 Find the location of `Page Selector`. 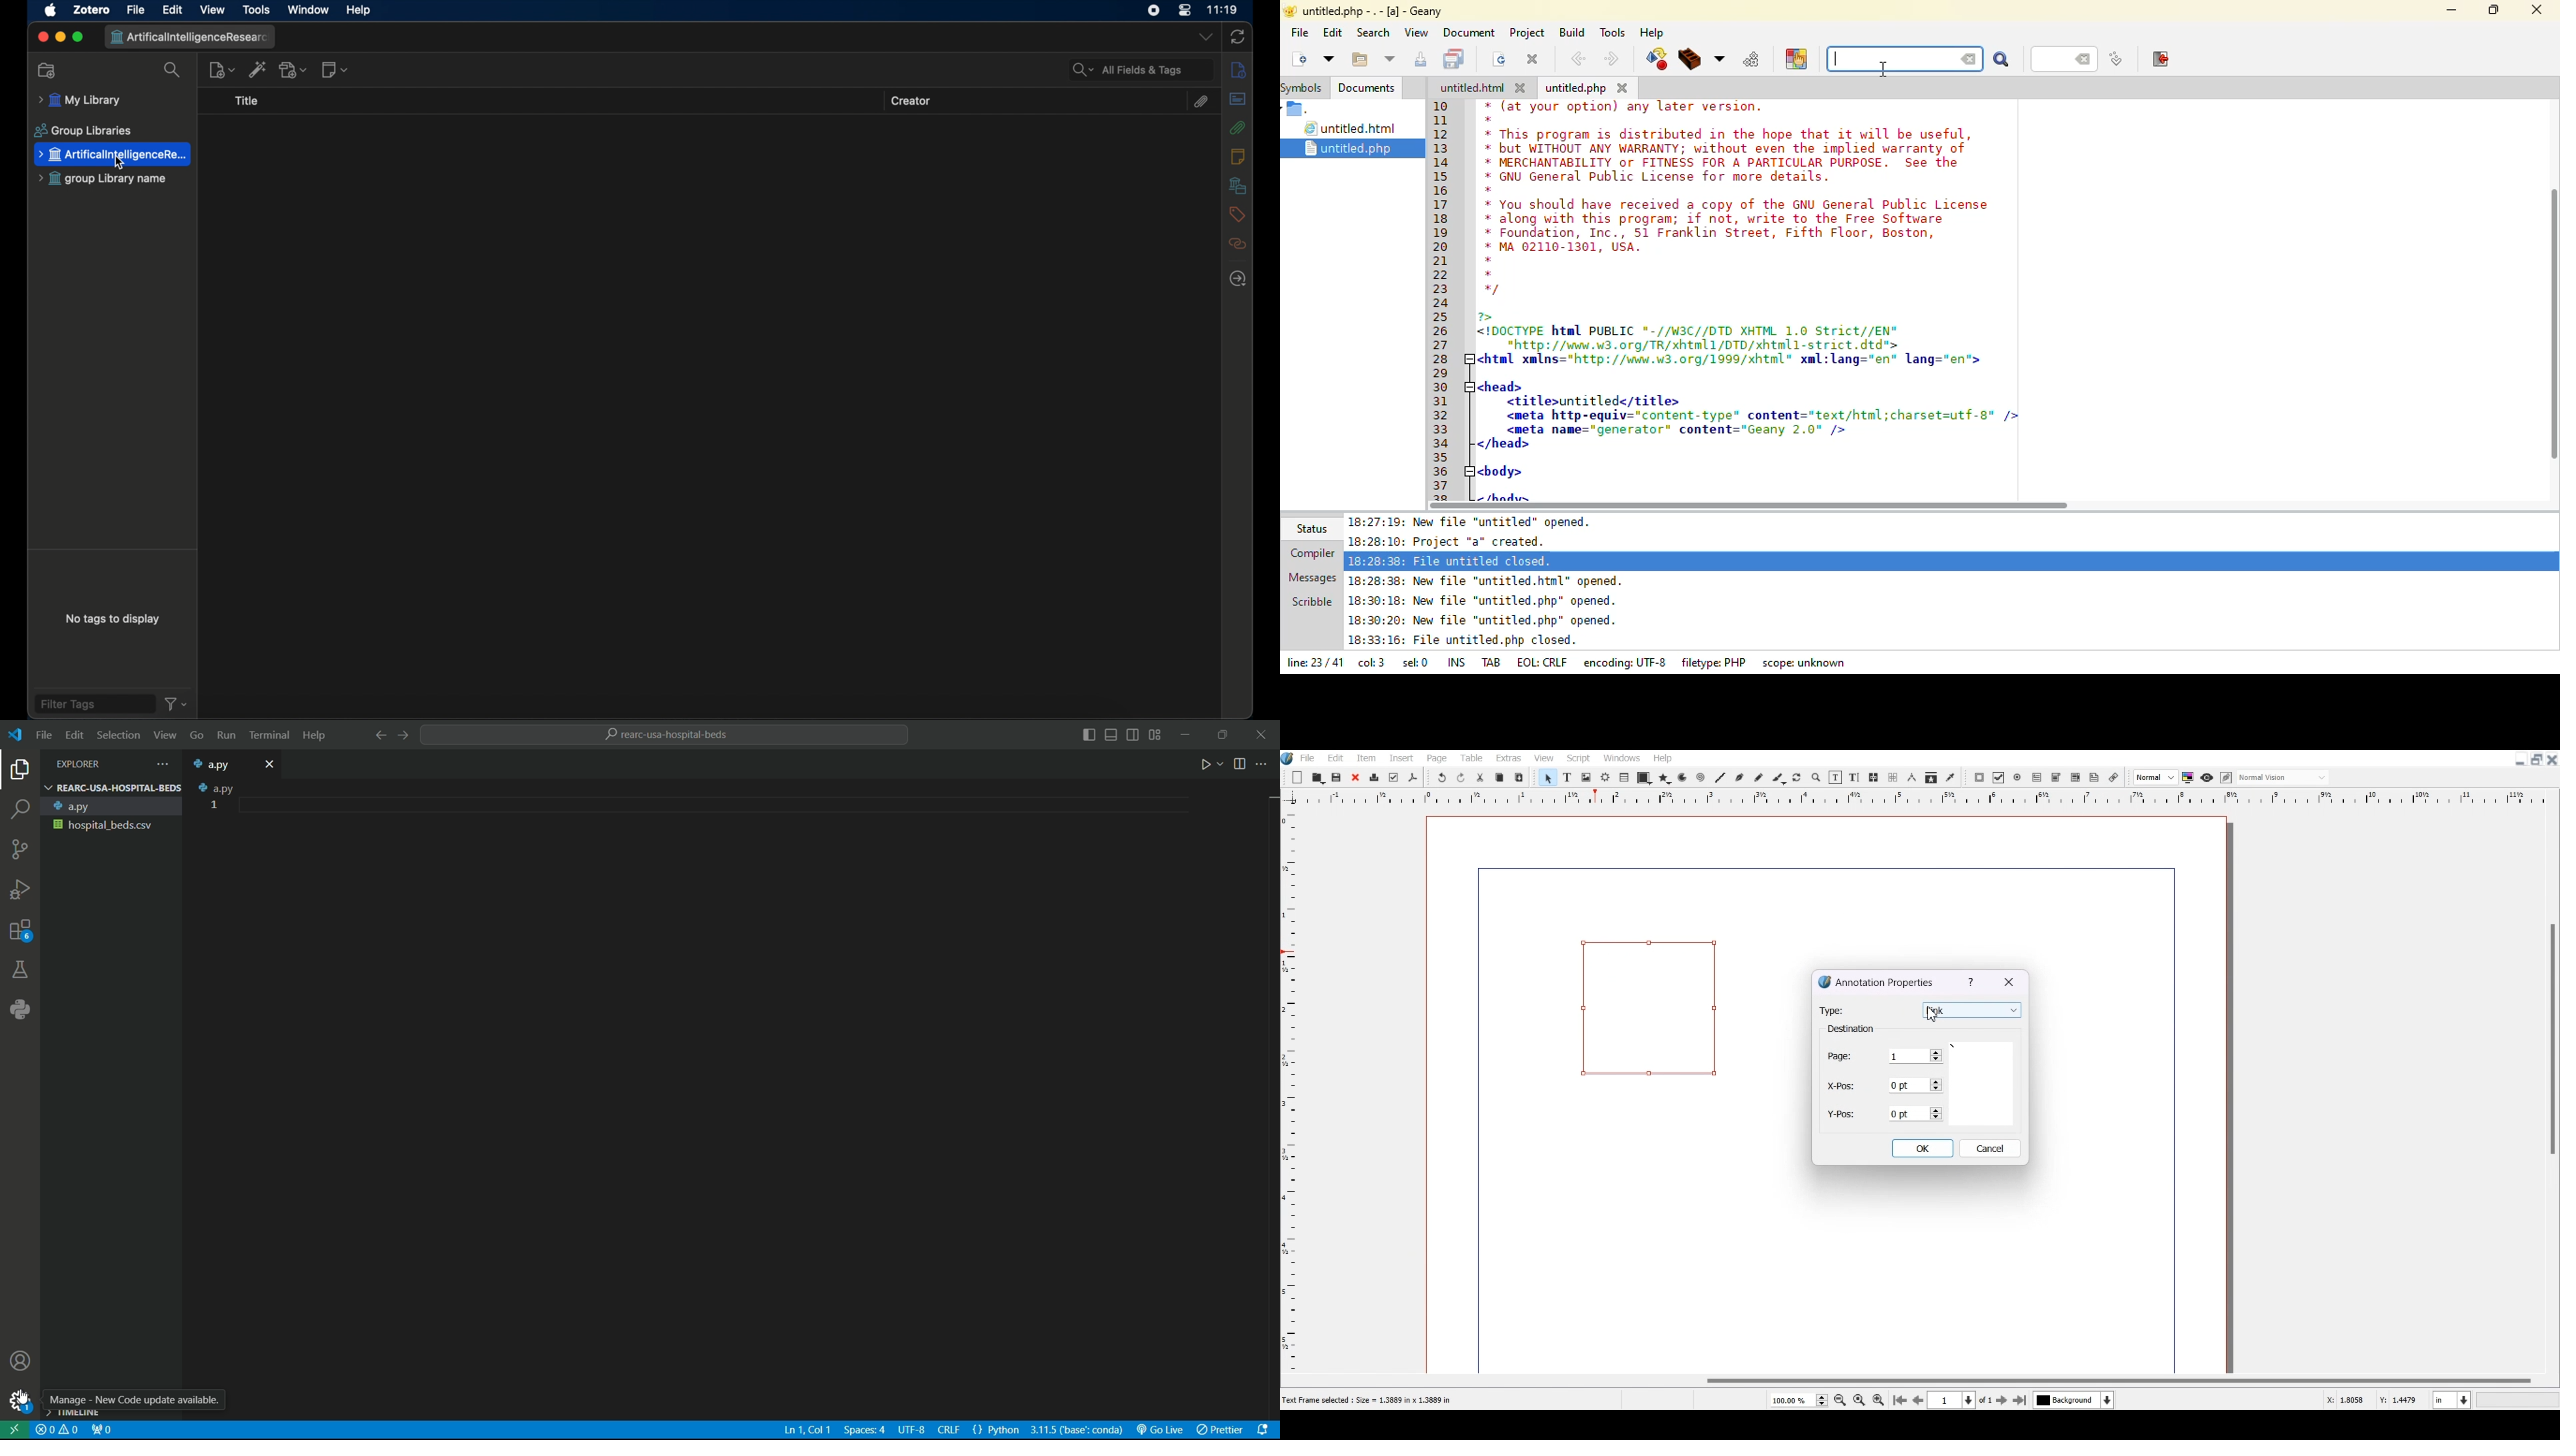

Page Selector is located at coordinates (1886, 1055).